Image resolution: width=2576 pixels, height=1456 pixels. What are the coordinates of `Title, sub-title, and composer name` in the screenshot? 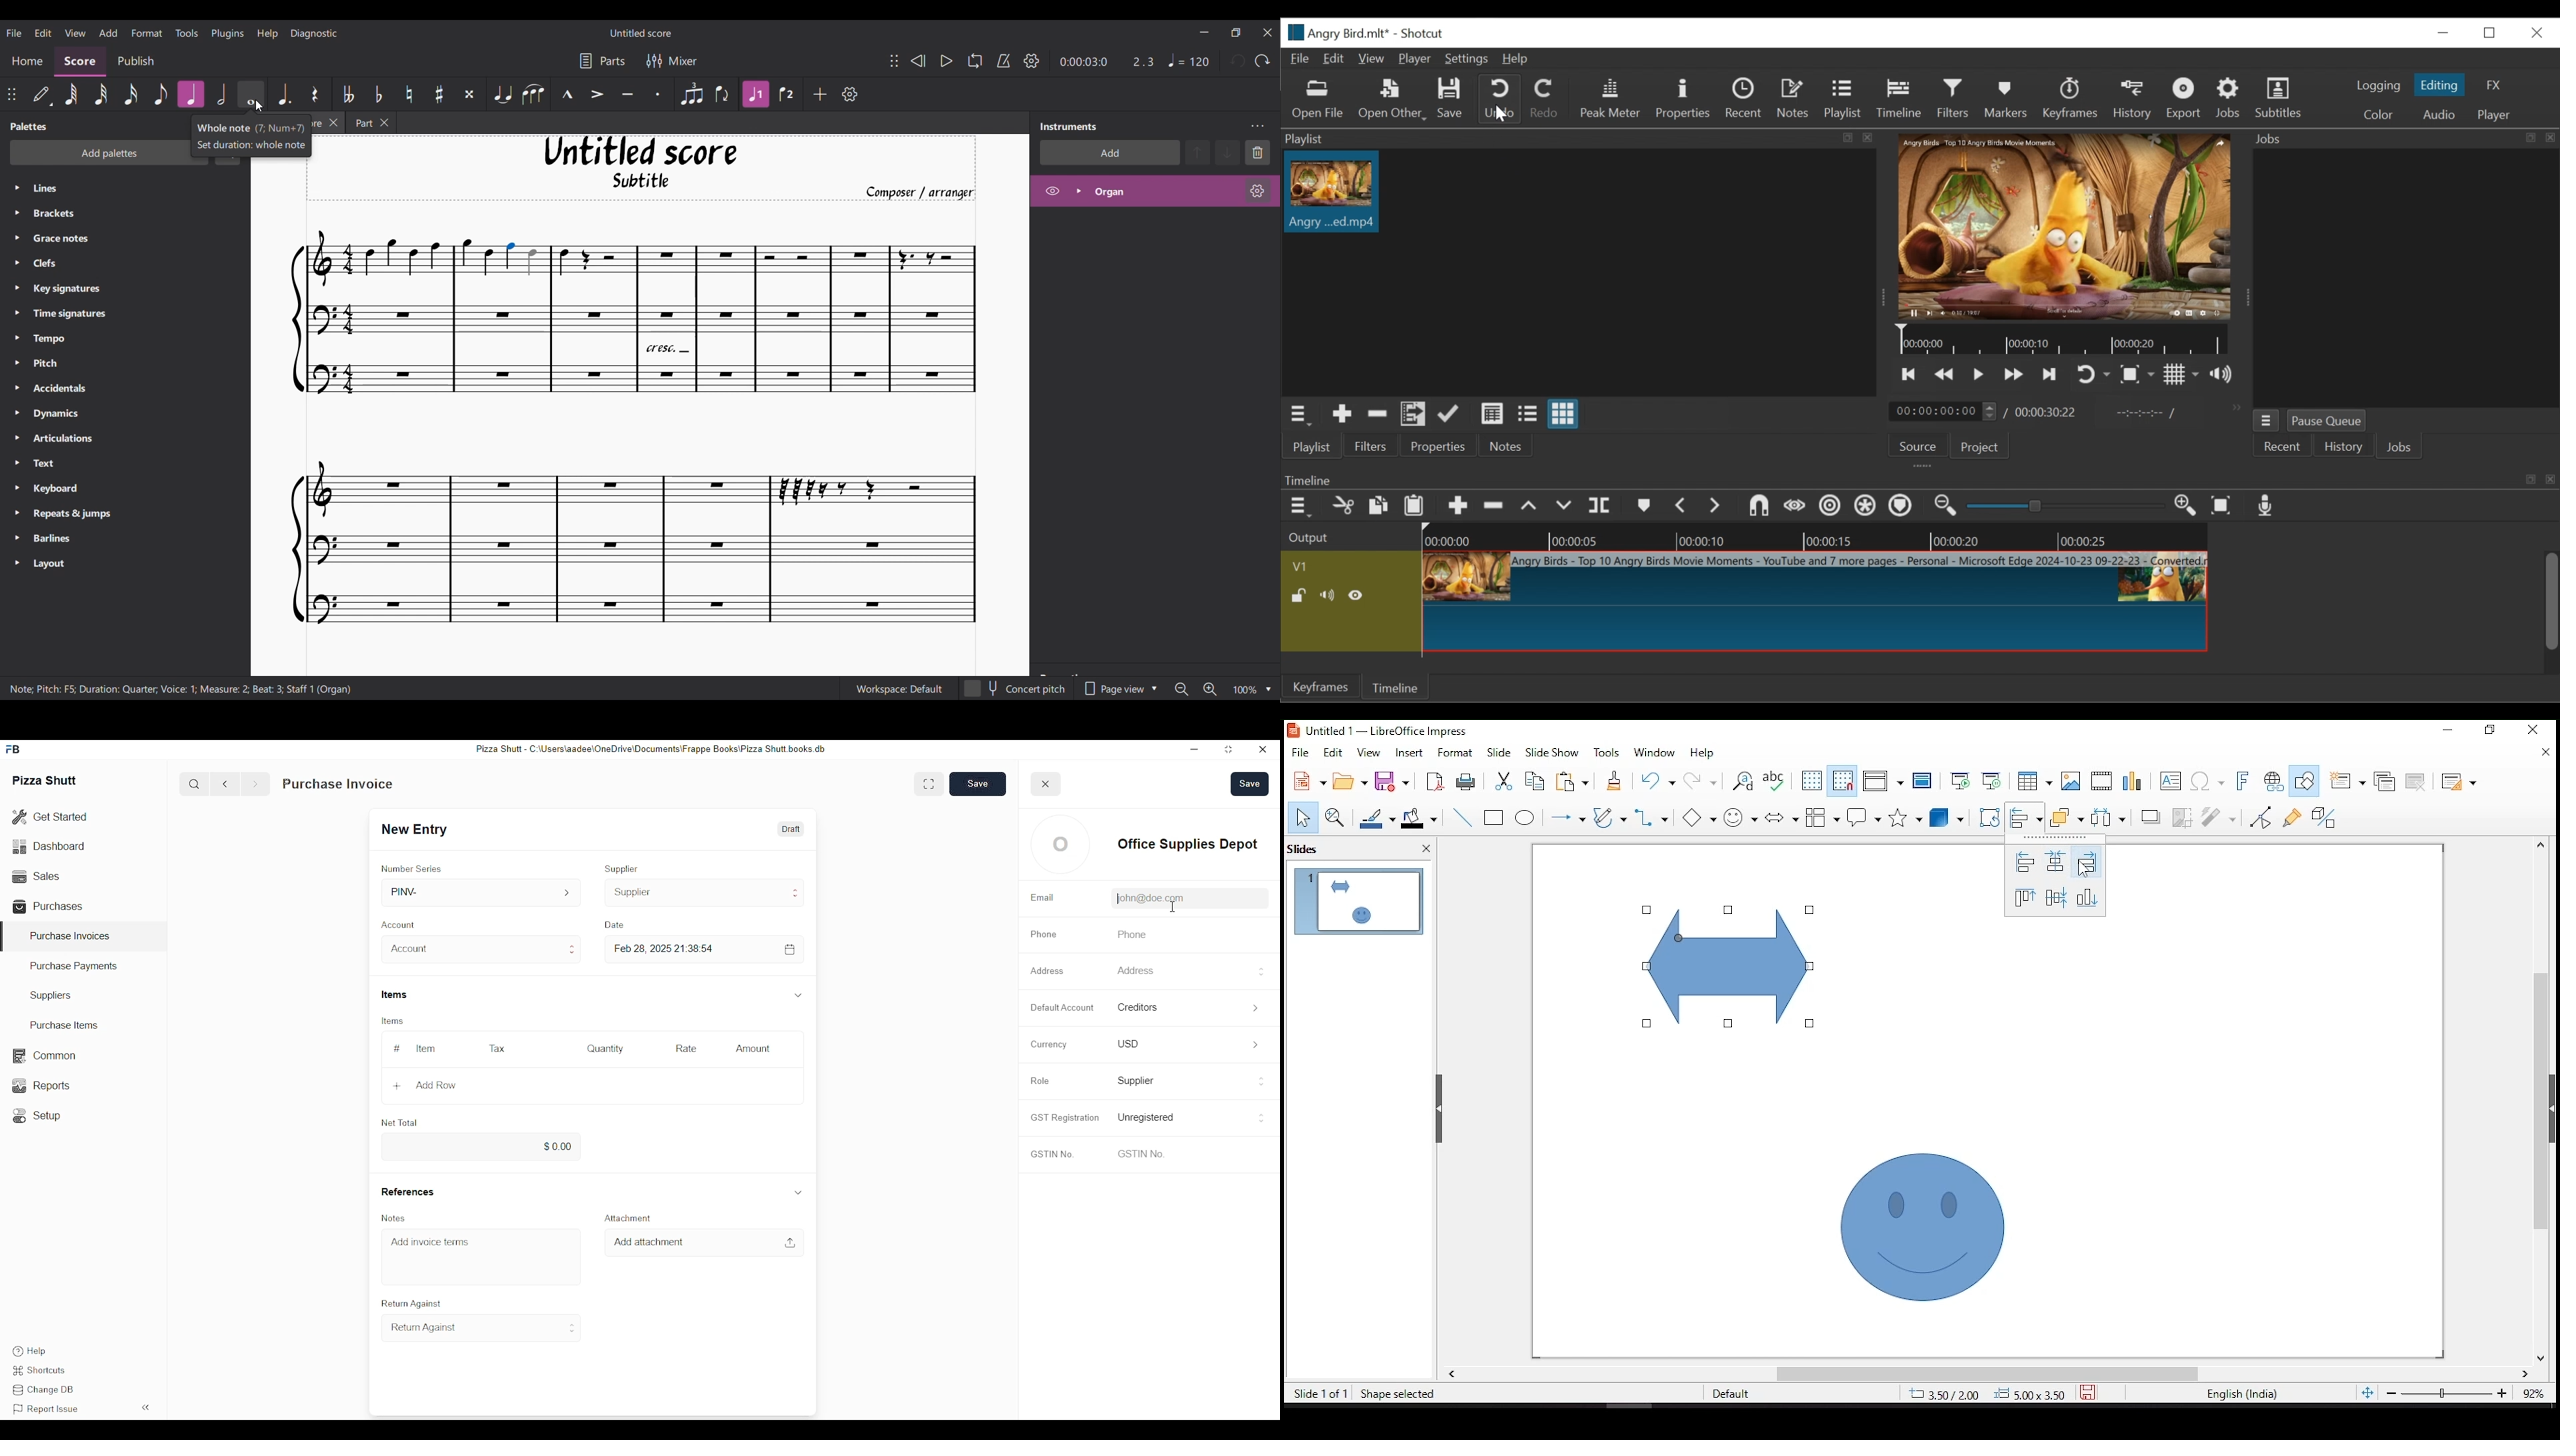 It's located at (649, 169).